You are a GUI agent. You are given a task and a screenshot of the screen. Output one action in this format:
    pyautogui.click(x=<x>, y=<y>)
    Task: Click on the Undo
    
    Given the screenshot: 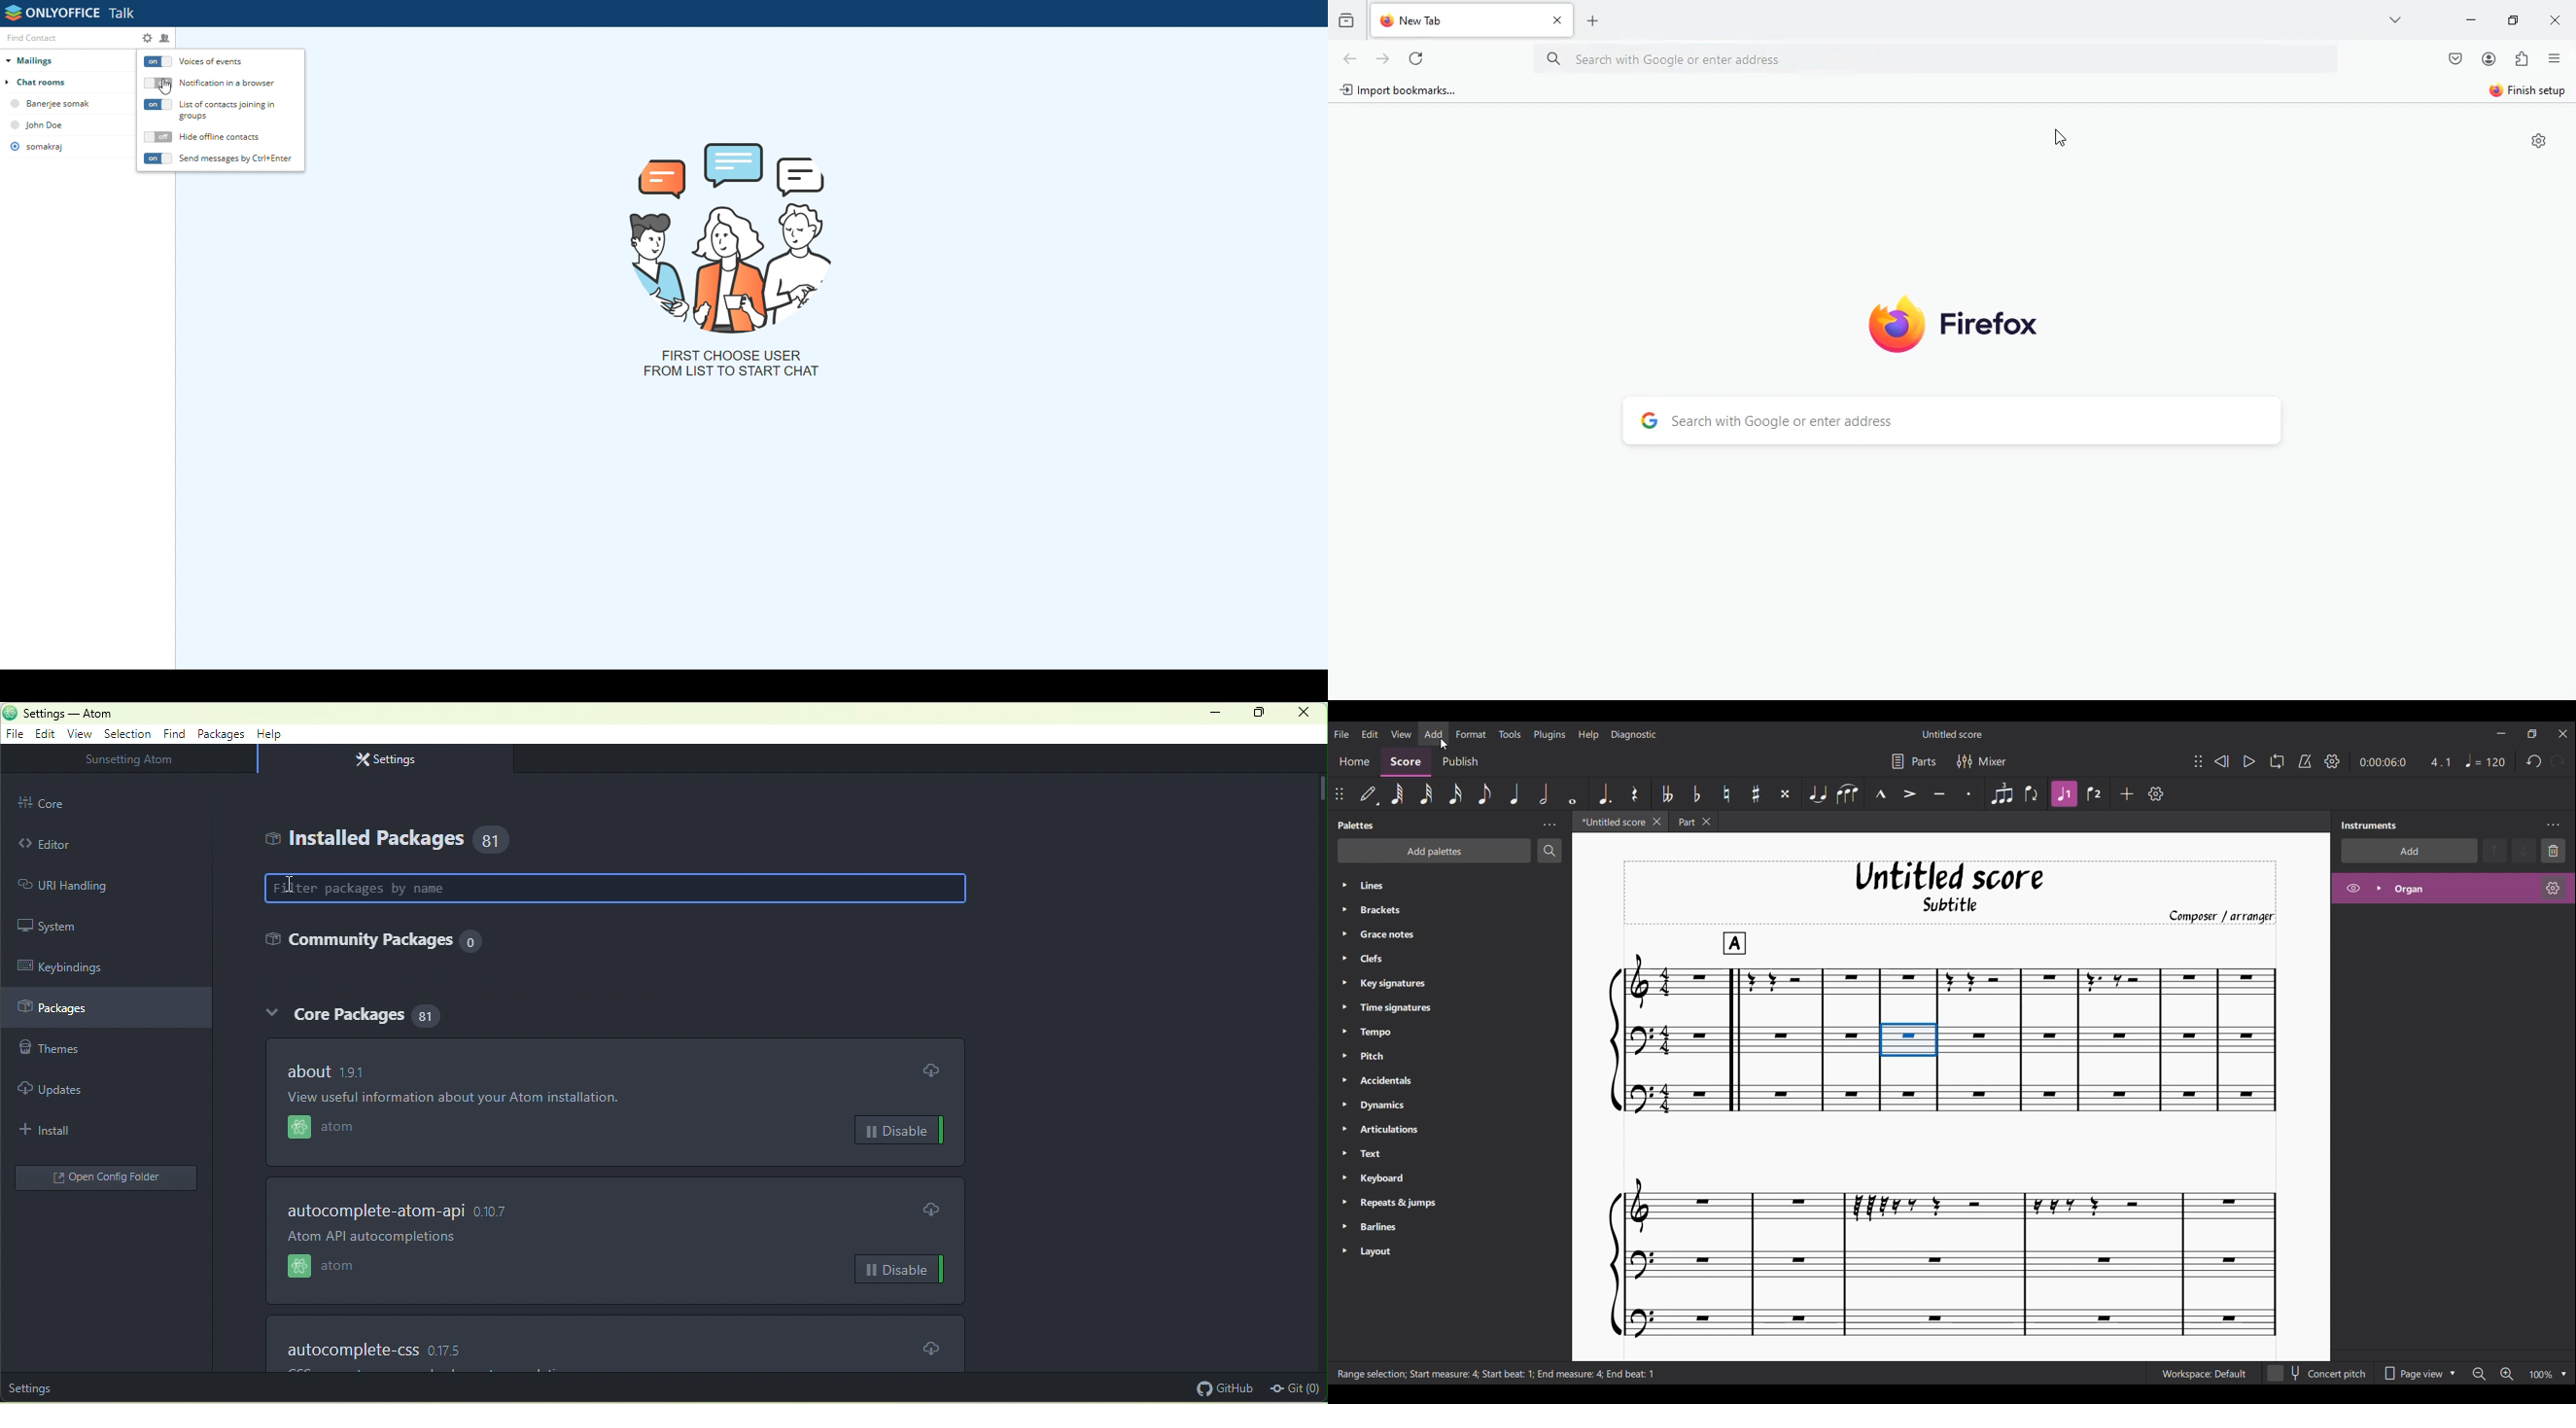 What is the action you would take?
    pyautogui.click(x=2533, y=762)
    